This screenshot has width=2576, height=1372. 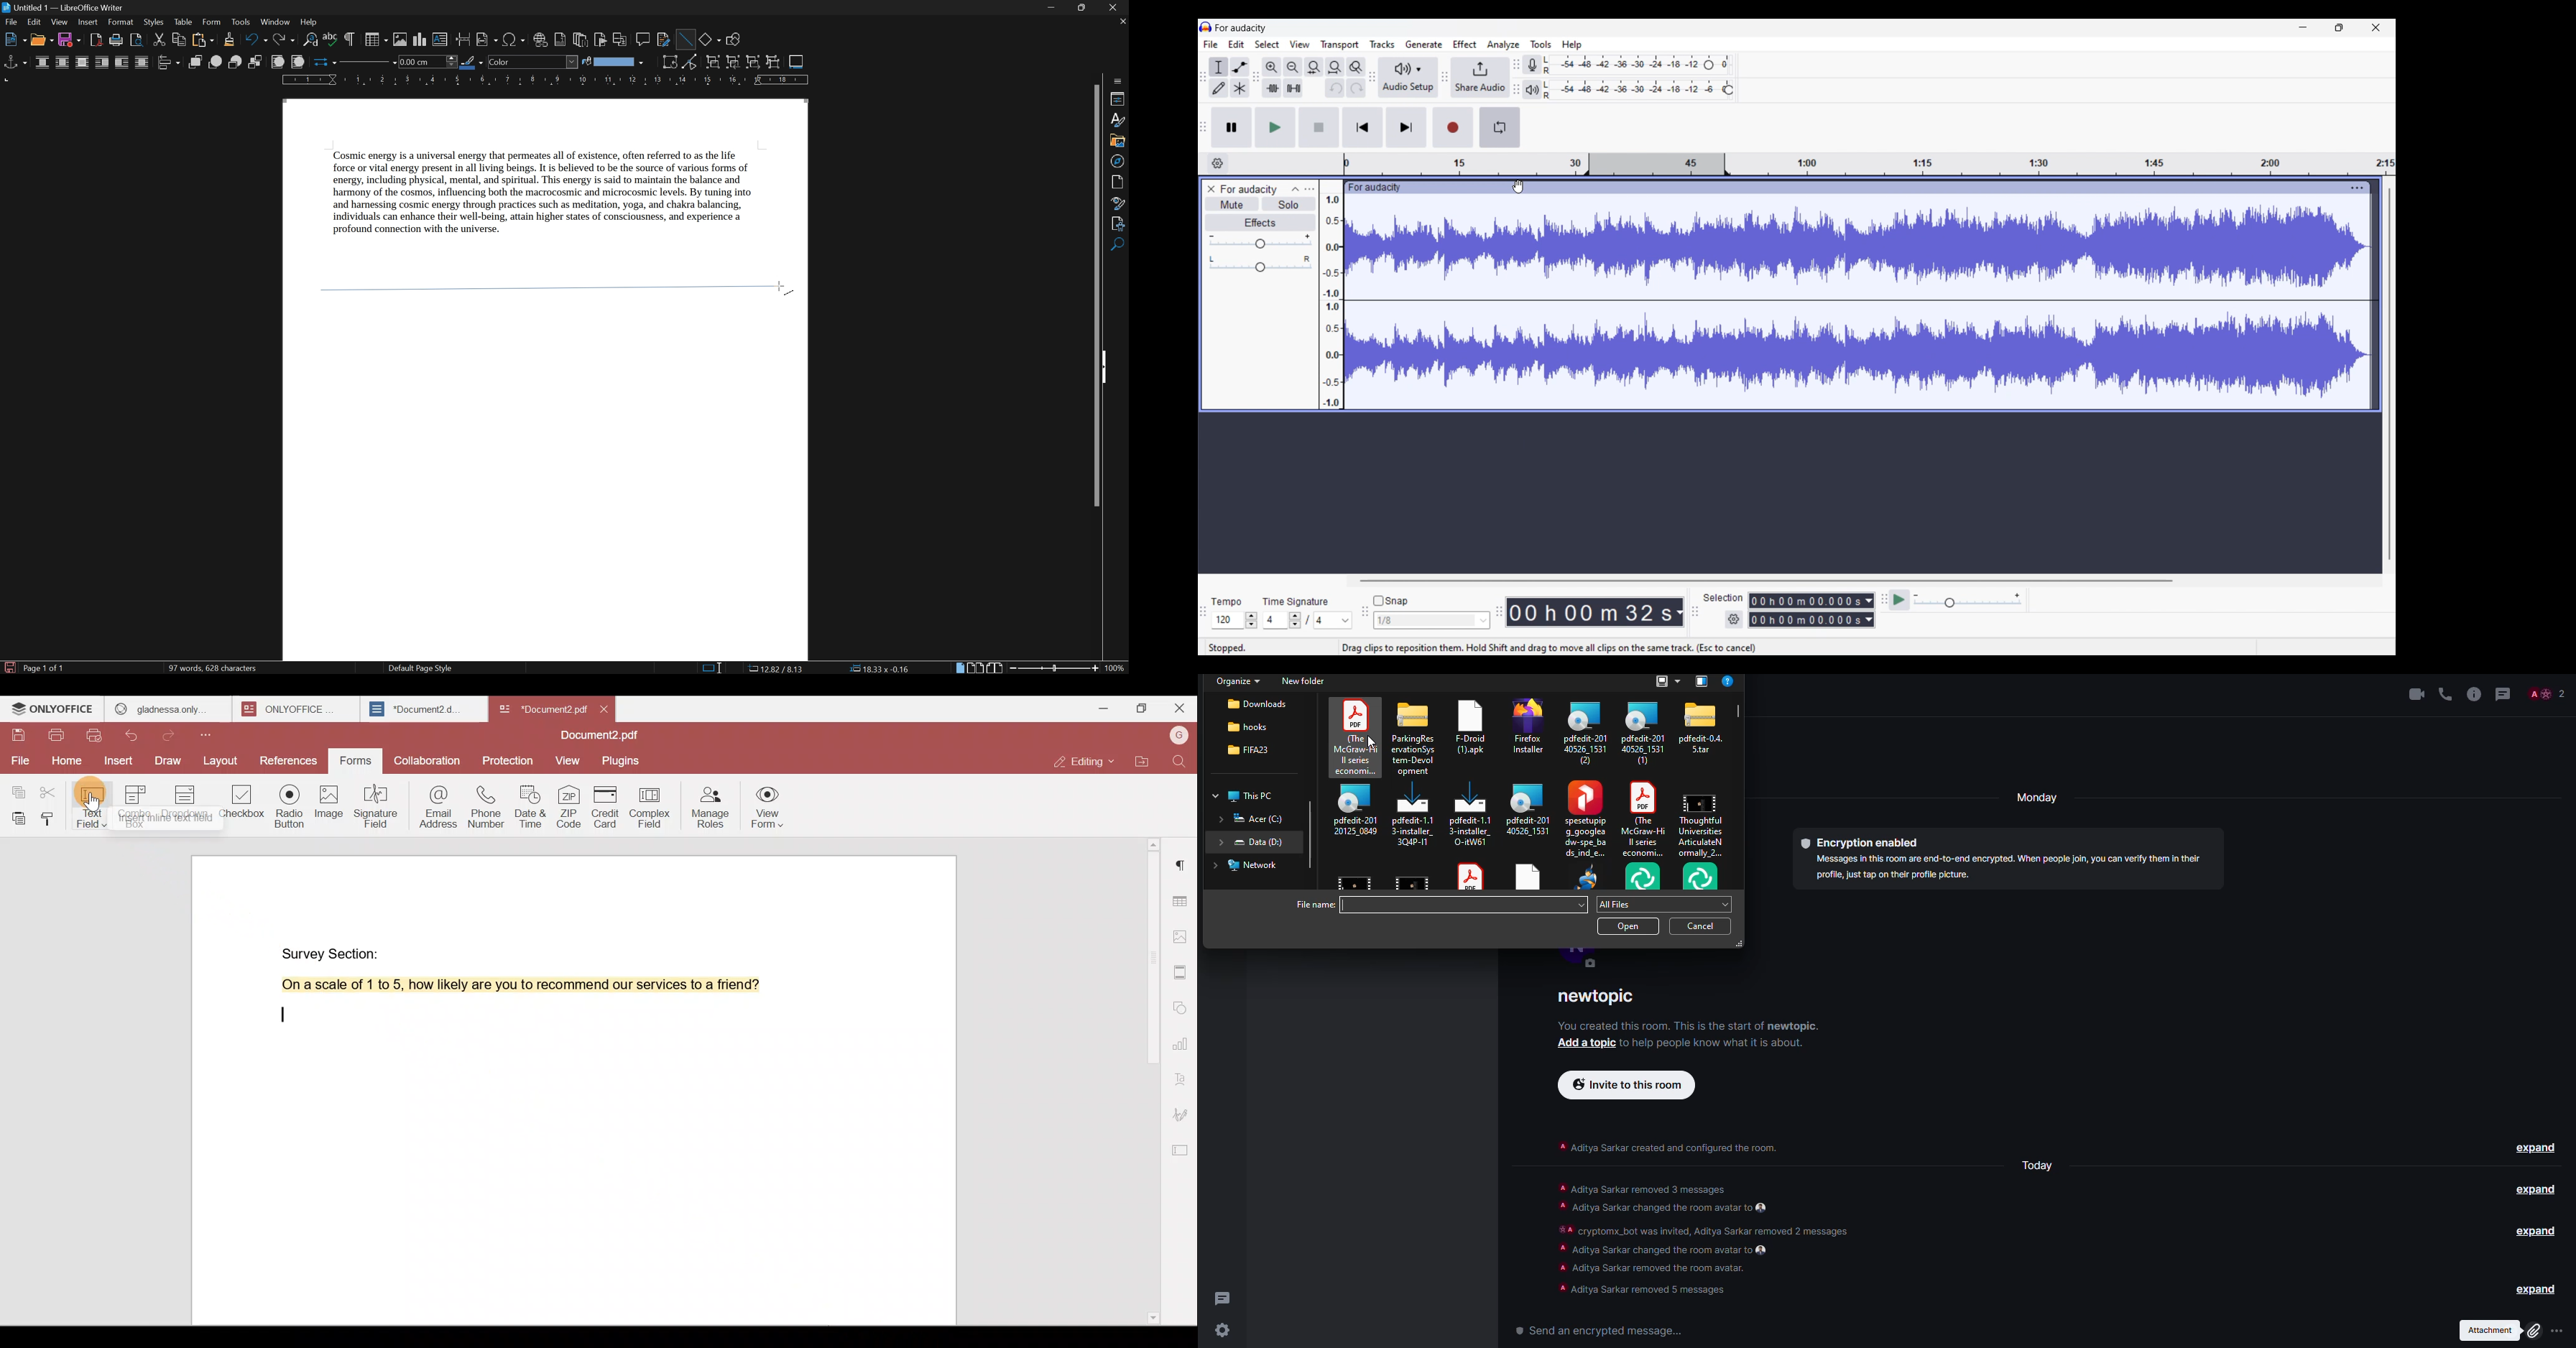 I want to click on insert page break, so click(x=462, y=38).